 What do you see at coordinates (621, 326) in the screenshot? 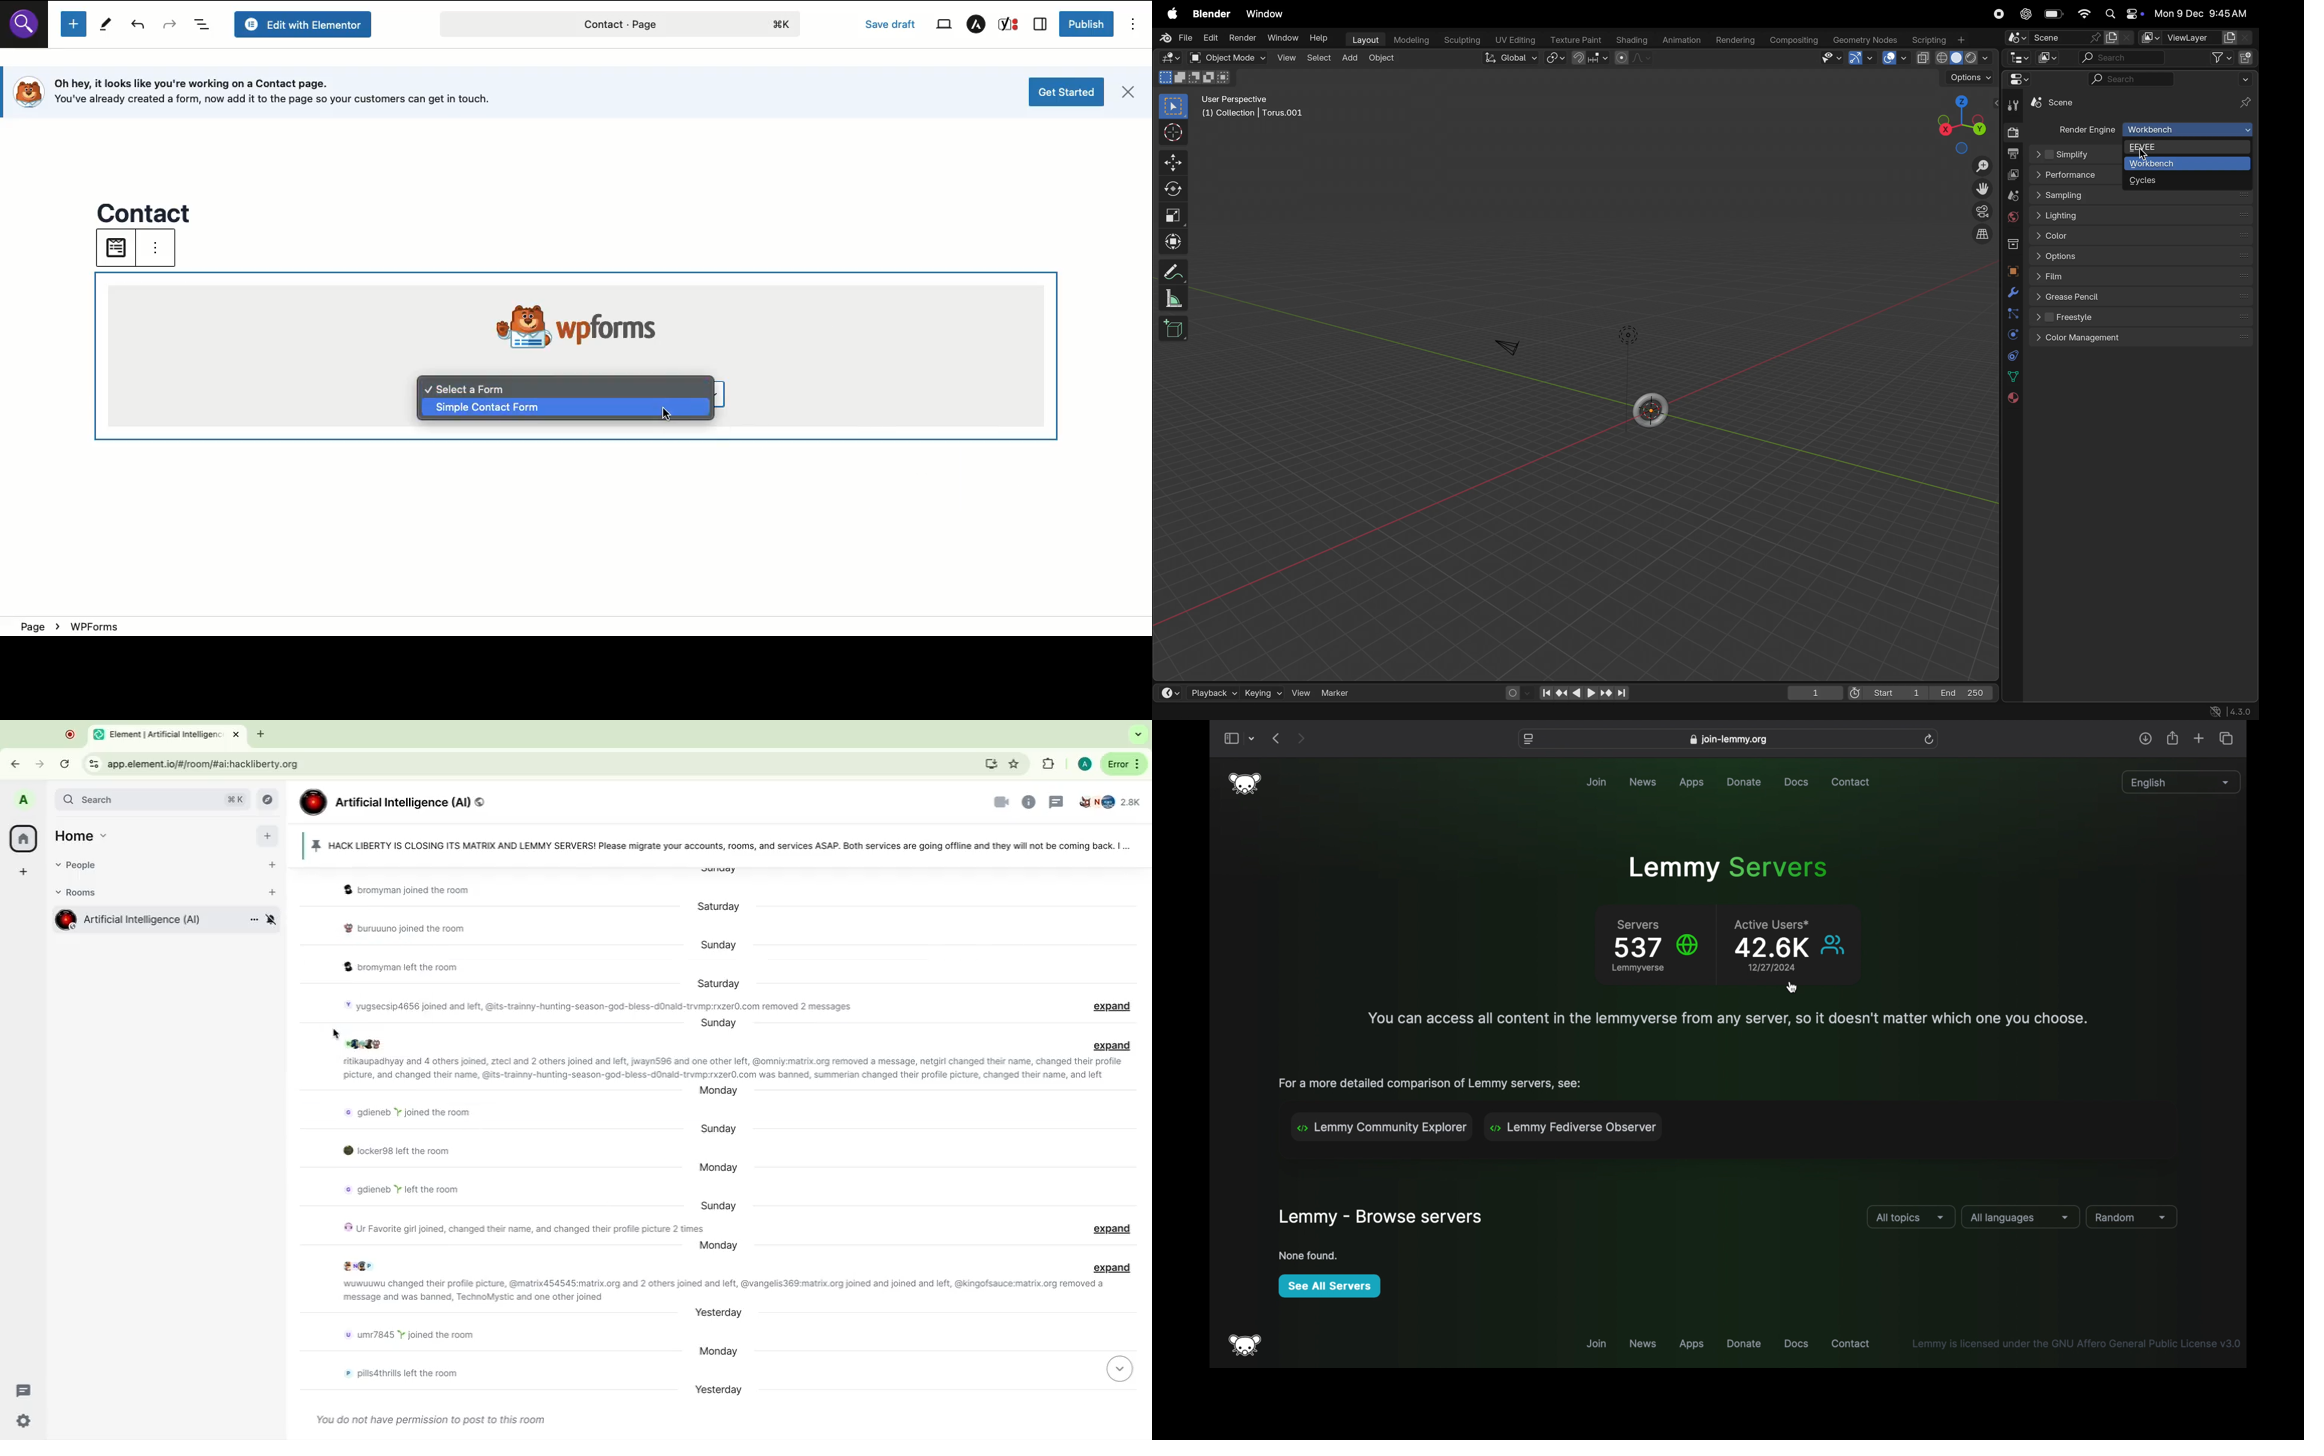
I see `wpforms` at bounding box center [621, 326].